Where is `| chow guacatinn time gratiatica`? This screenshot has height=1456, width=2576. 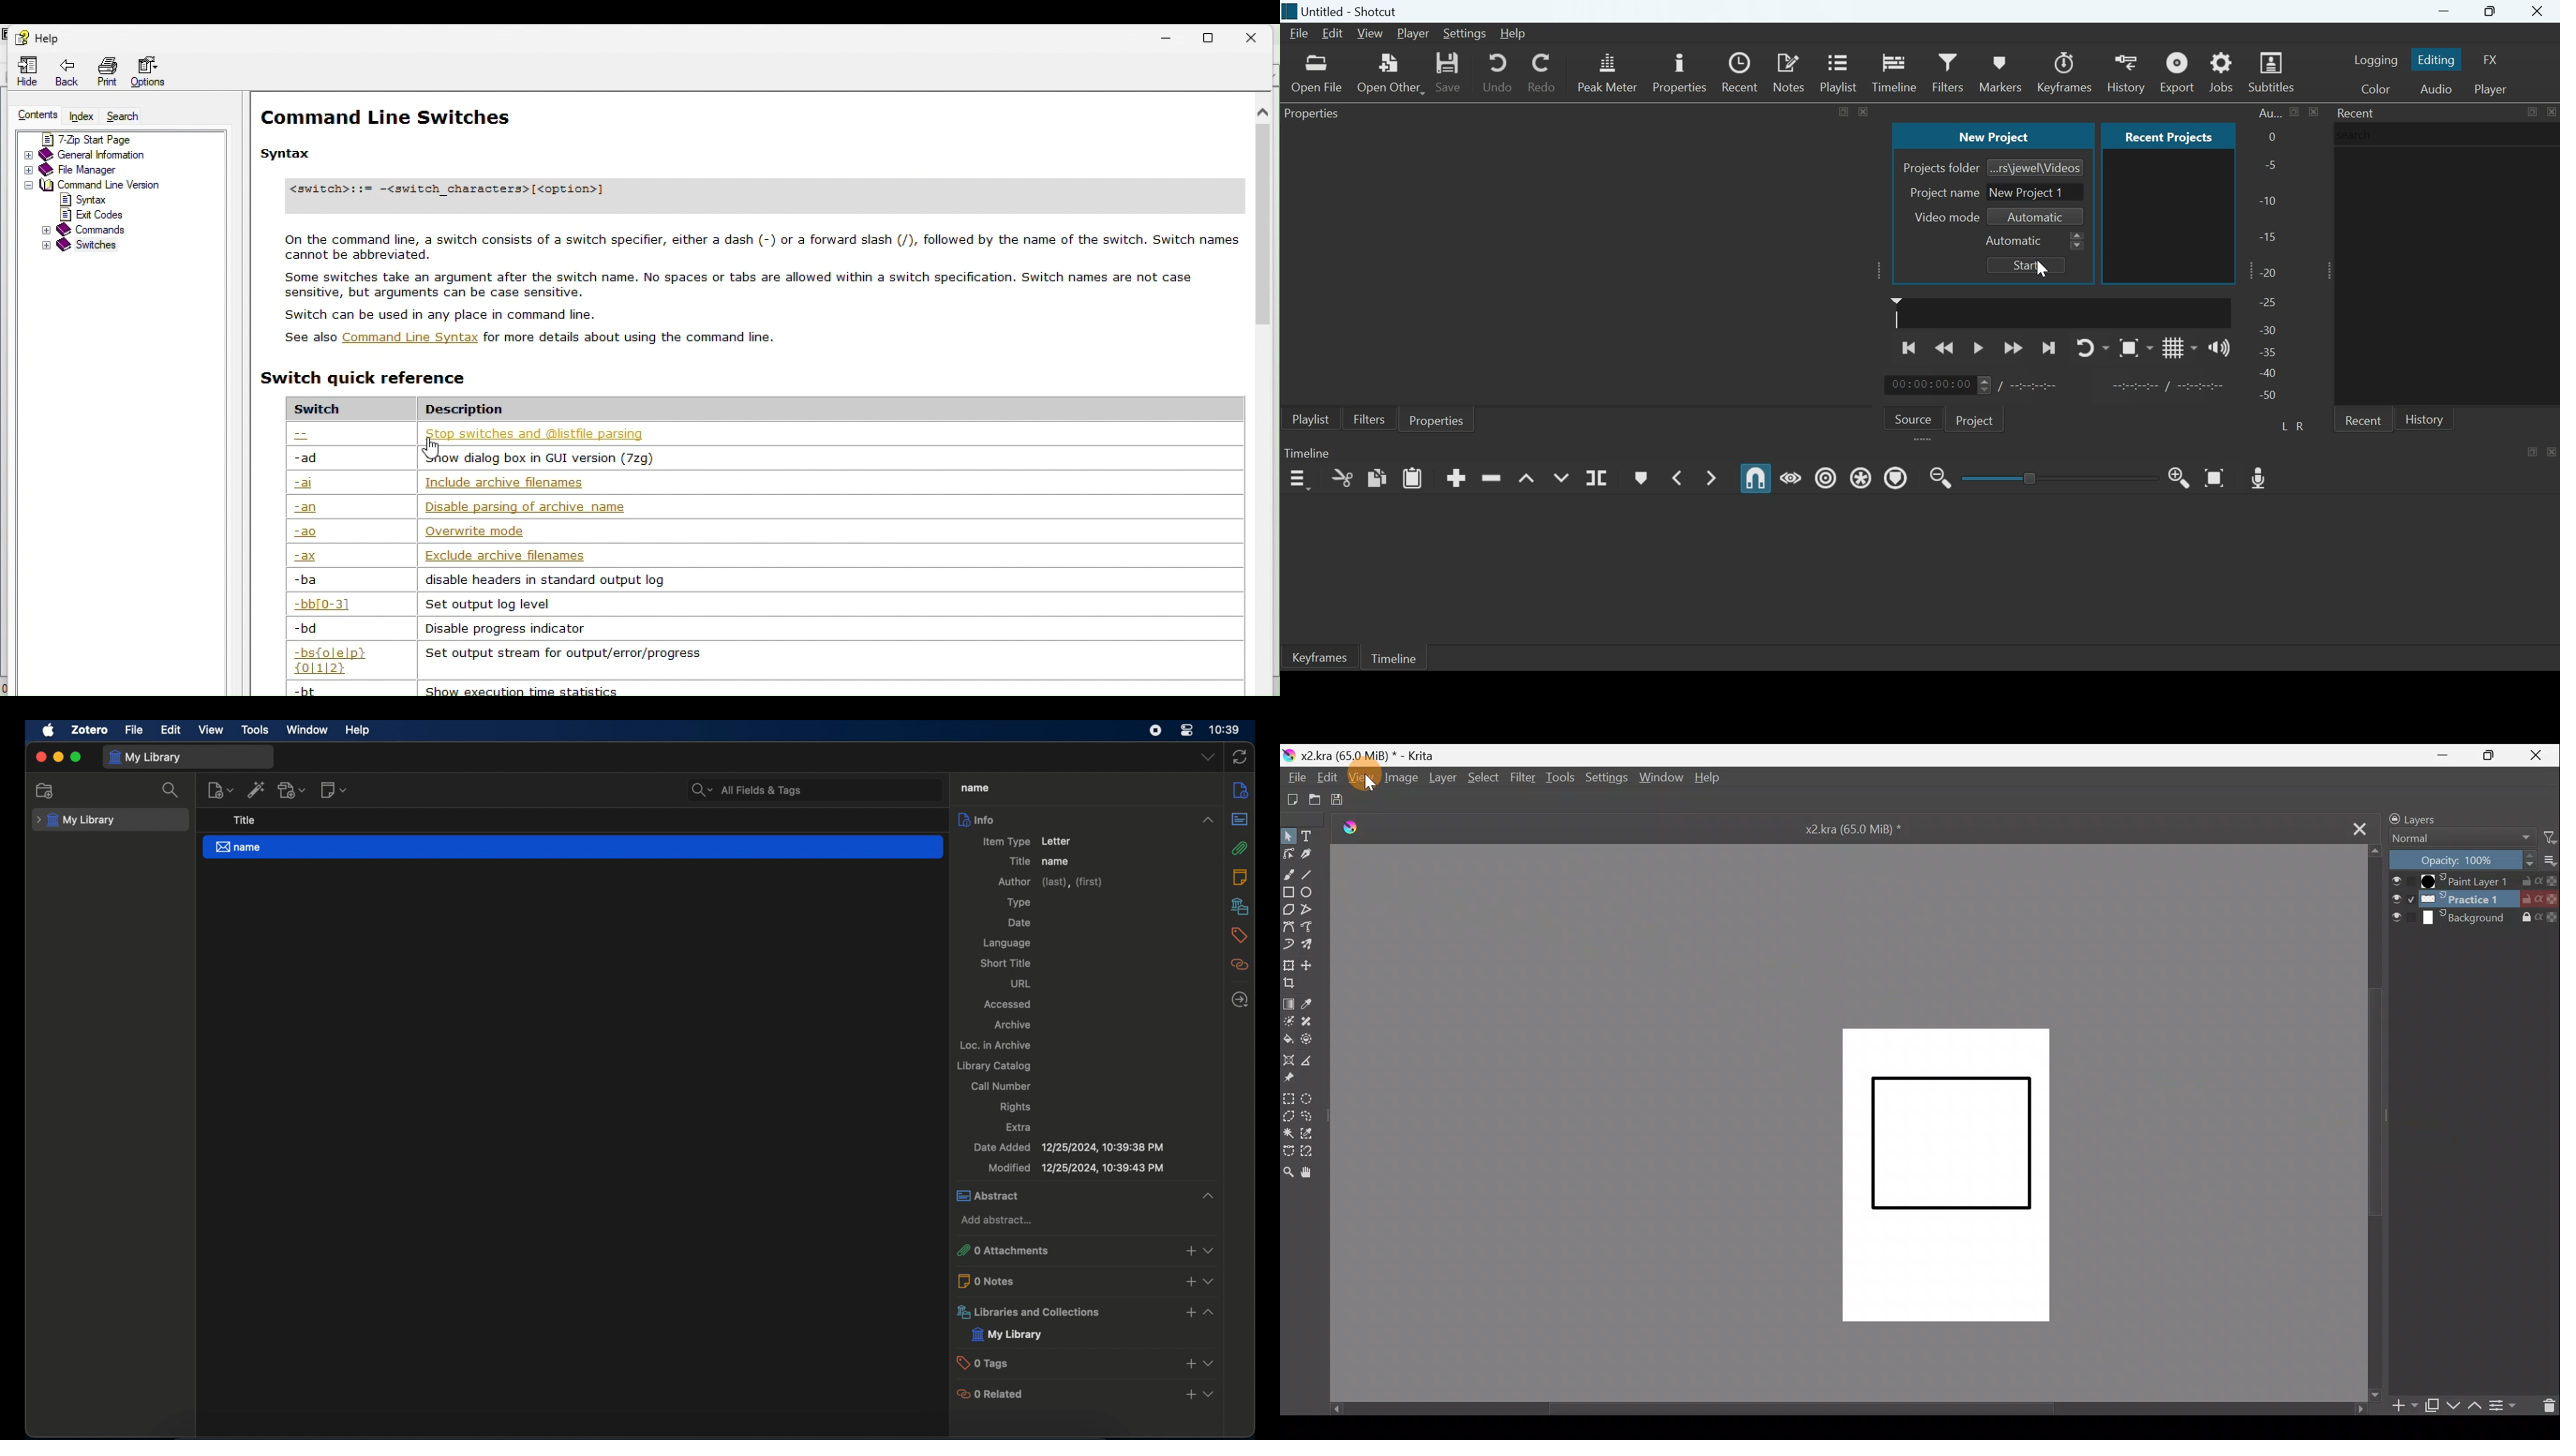 | chow guacatinn time gratiatica is located at coordinates (528, 691).